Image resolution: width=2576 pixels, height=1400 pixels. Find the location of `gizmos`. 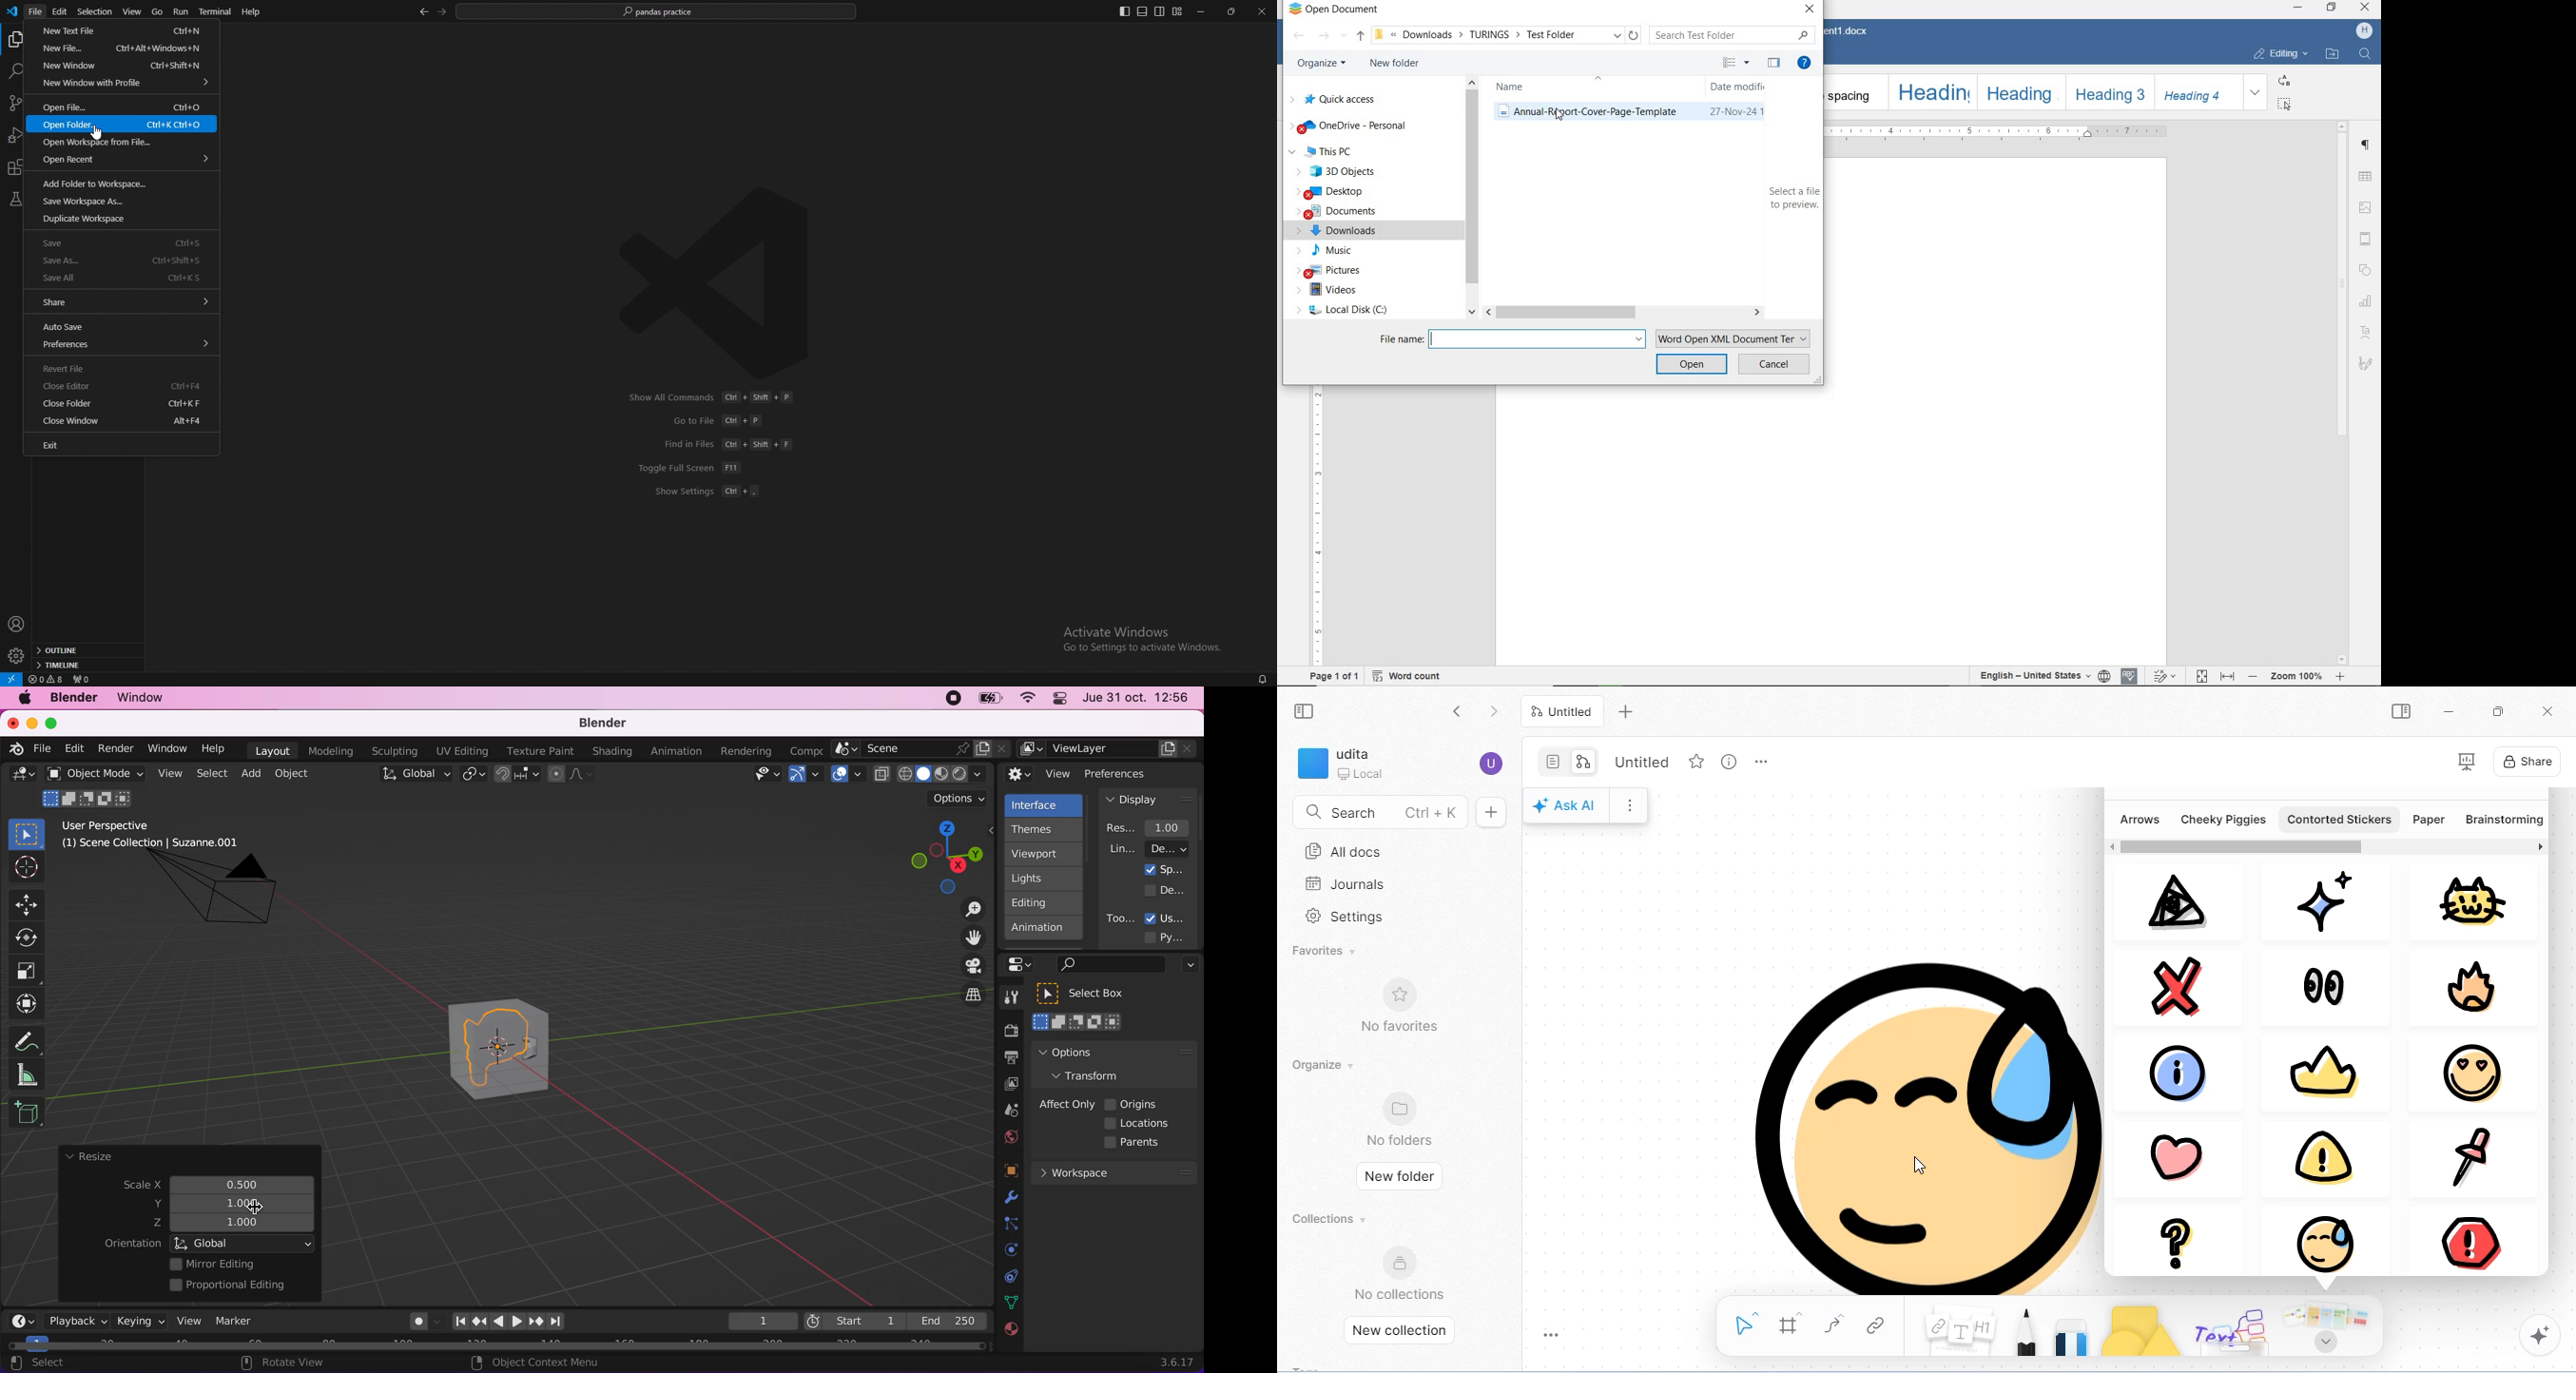

gizmos is located at coordinates (806, 777).